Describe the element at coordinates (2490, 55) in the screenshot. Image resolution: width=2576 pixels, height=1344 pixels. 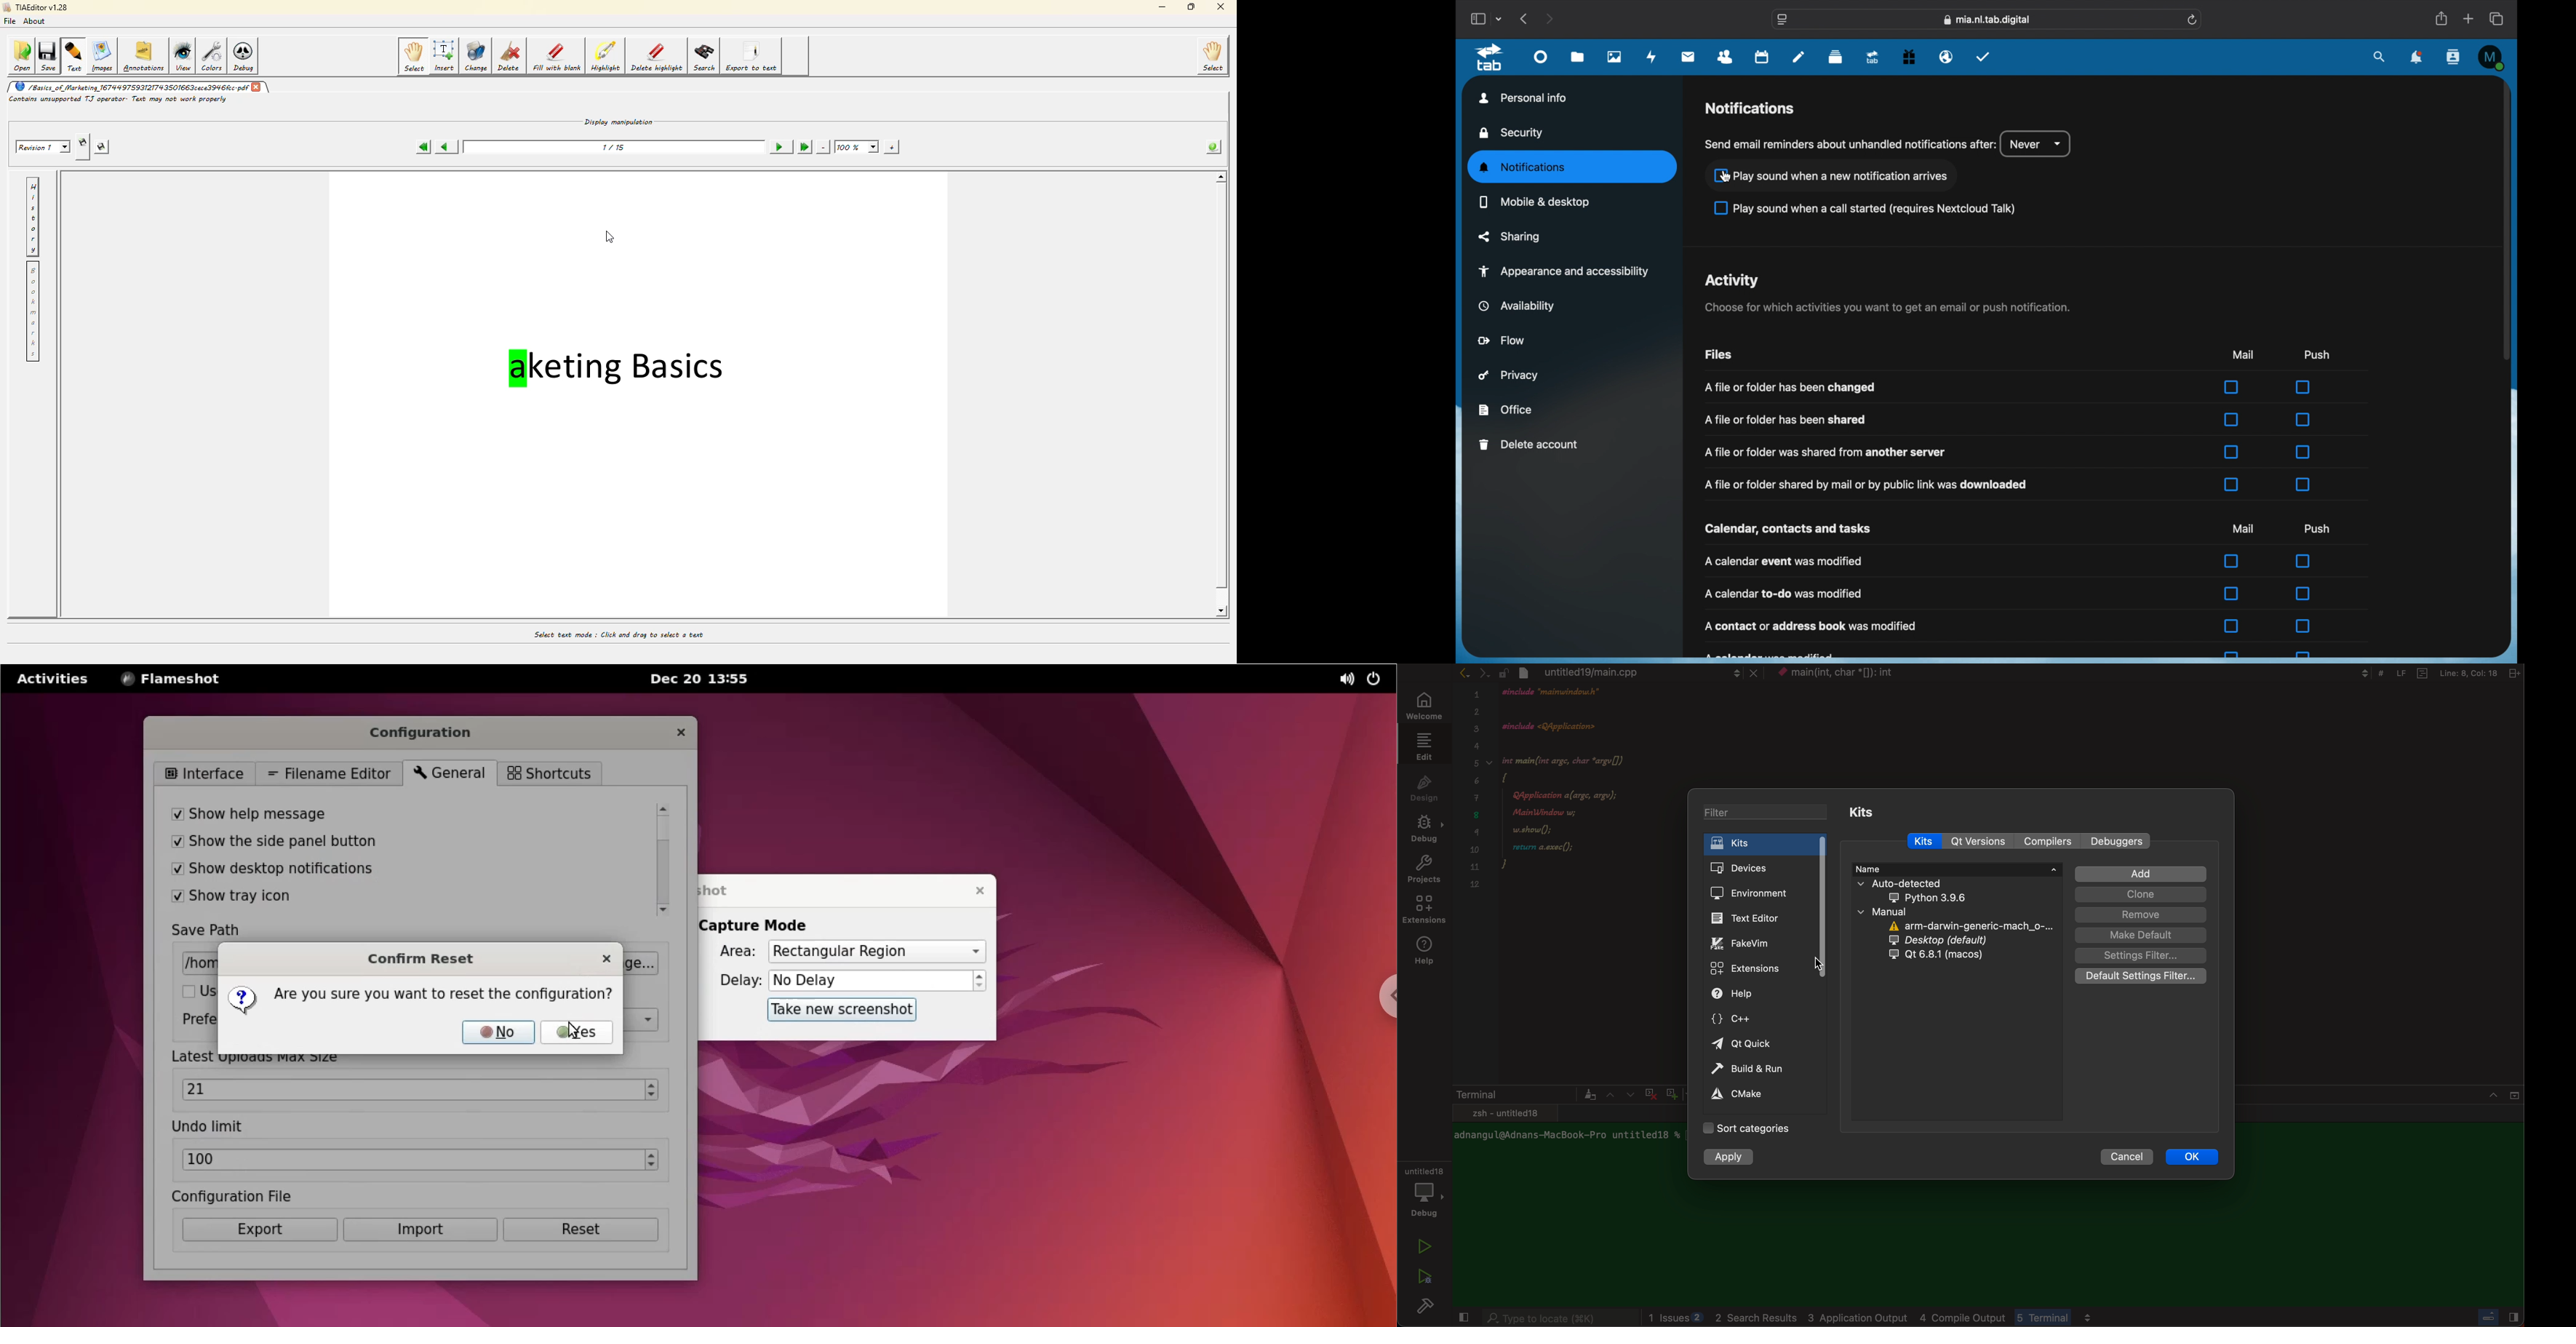
I see `profile` at that location.